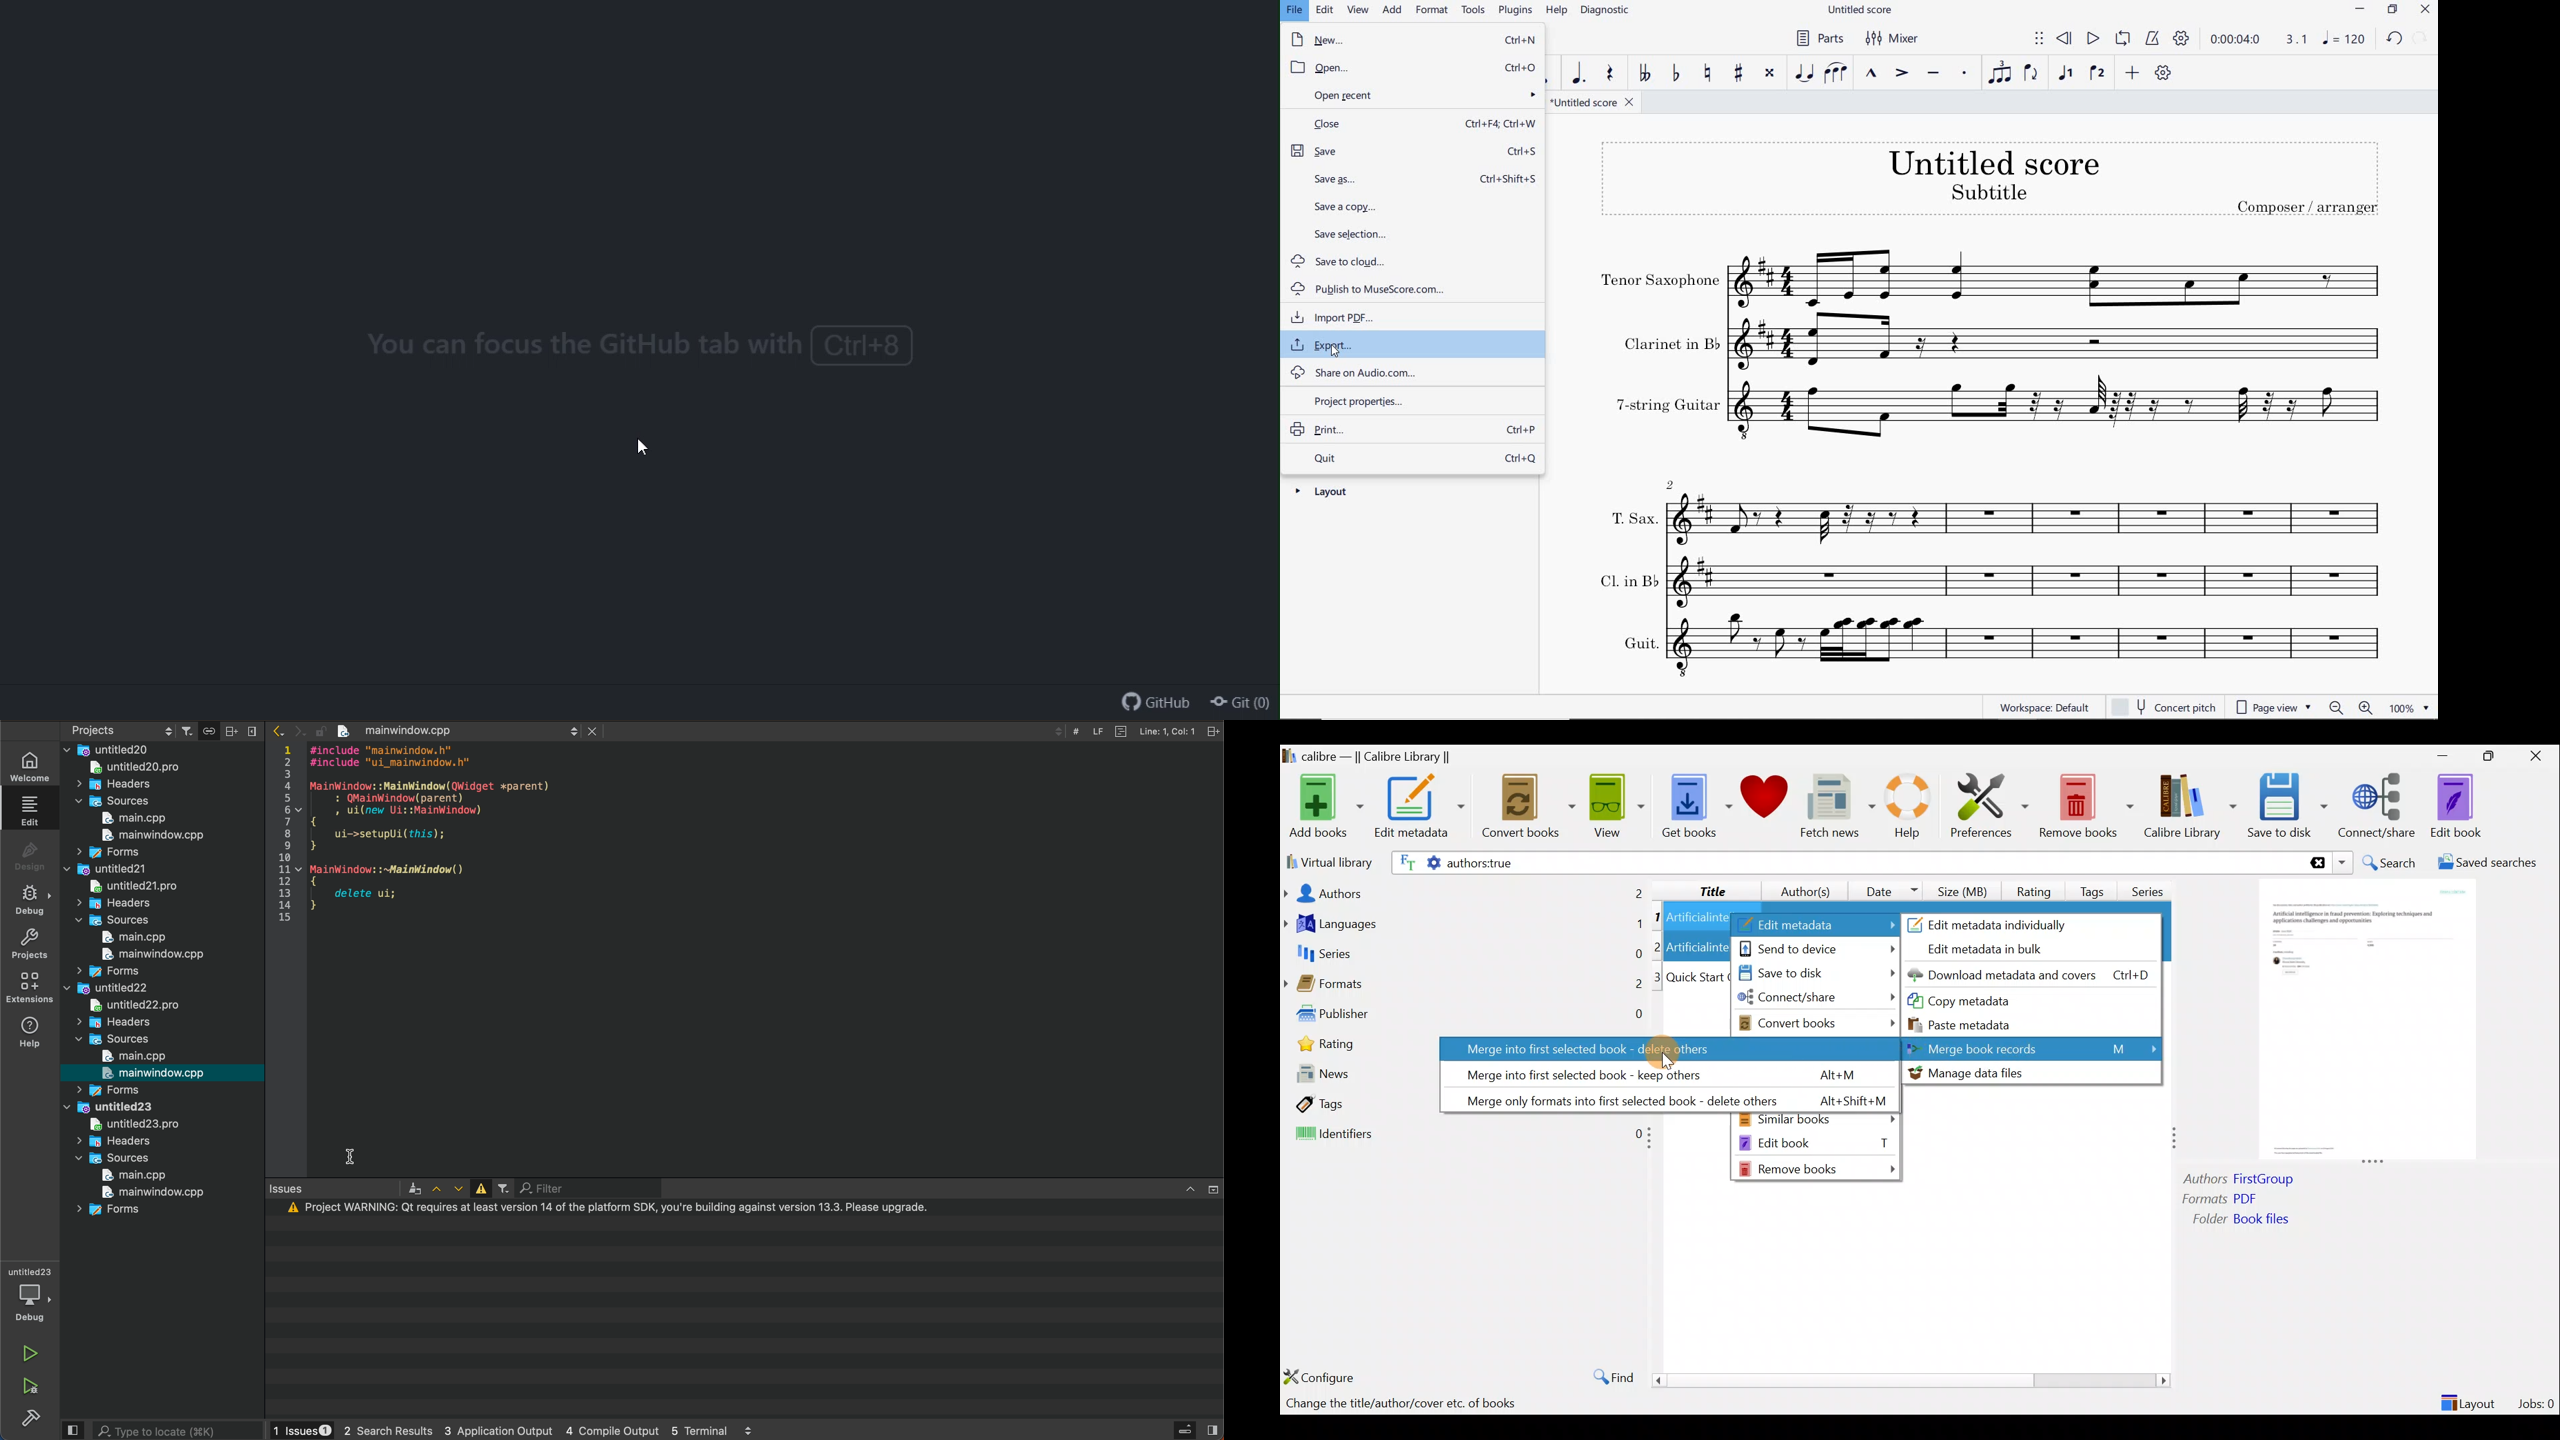  I want to click on export, so click(1410, 347).